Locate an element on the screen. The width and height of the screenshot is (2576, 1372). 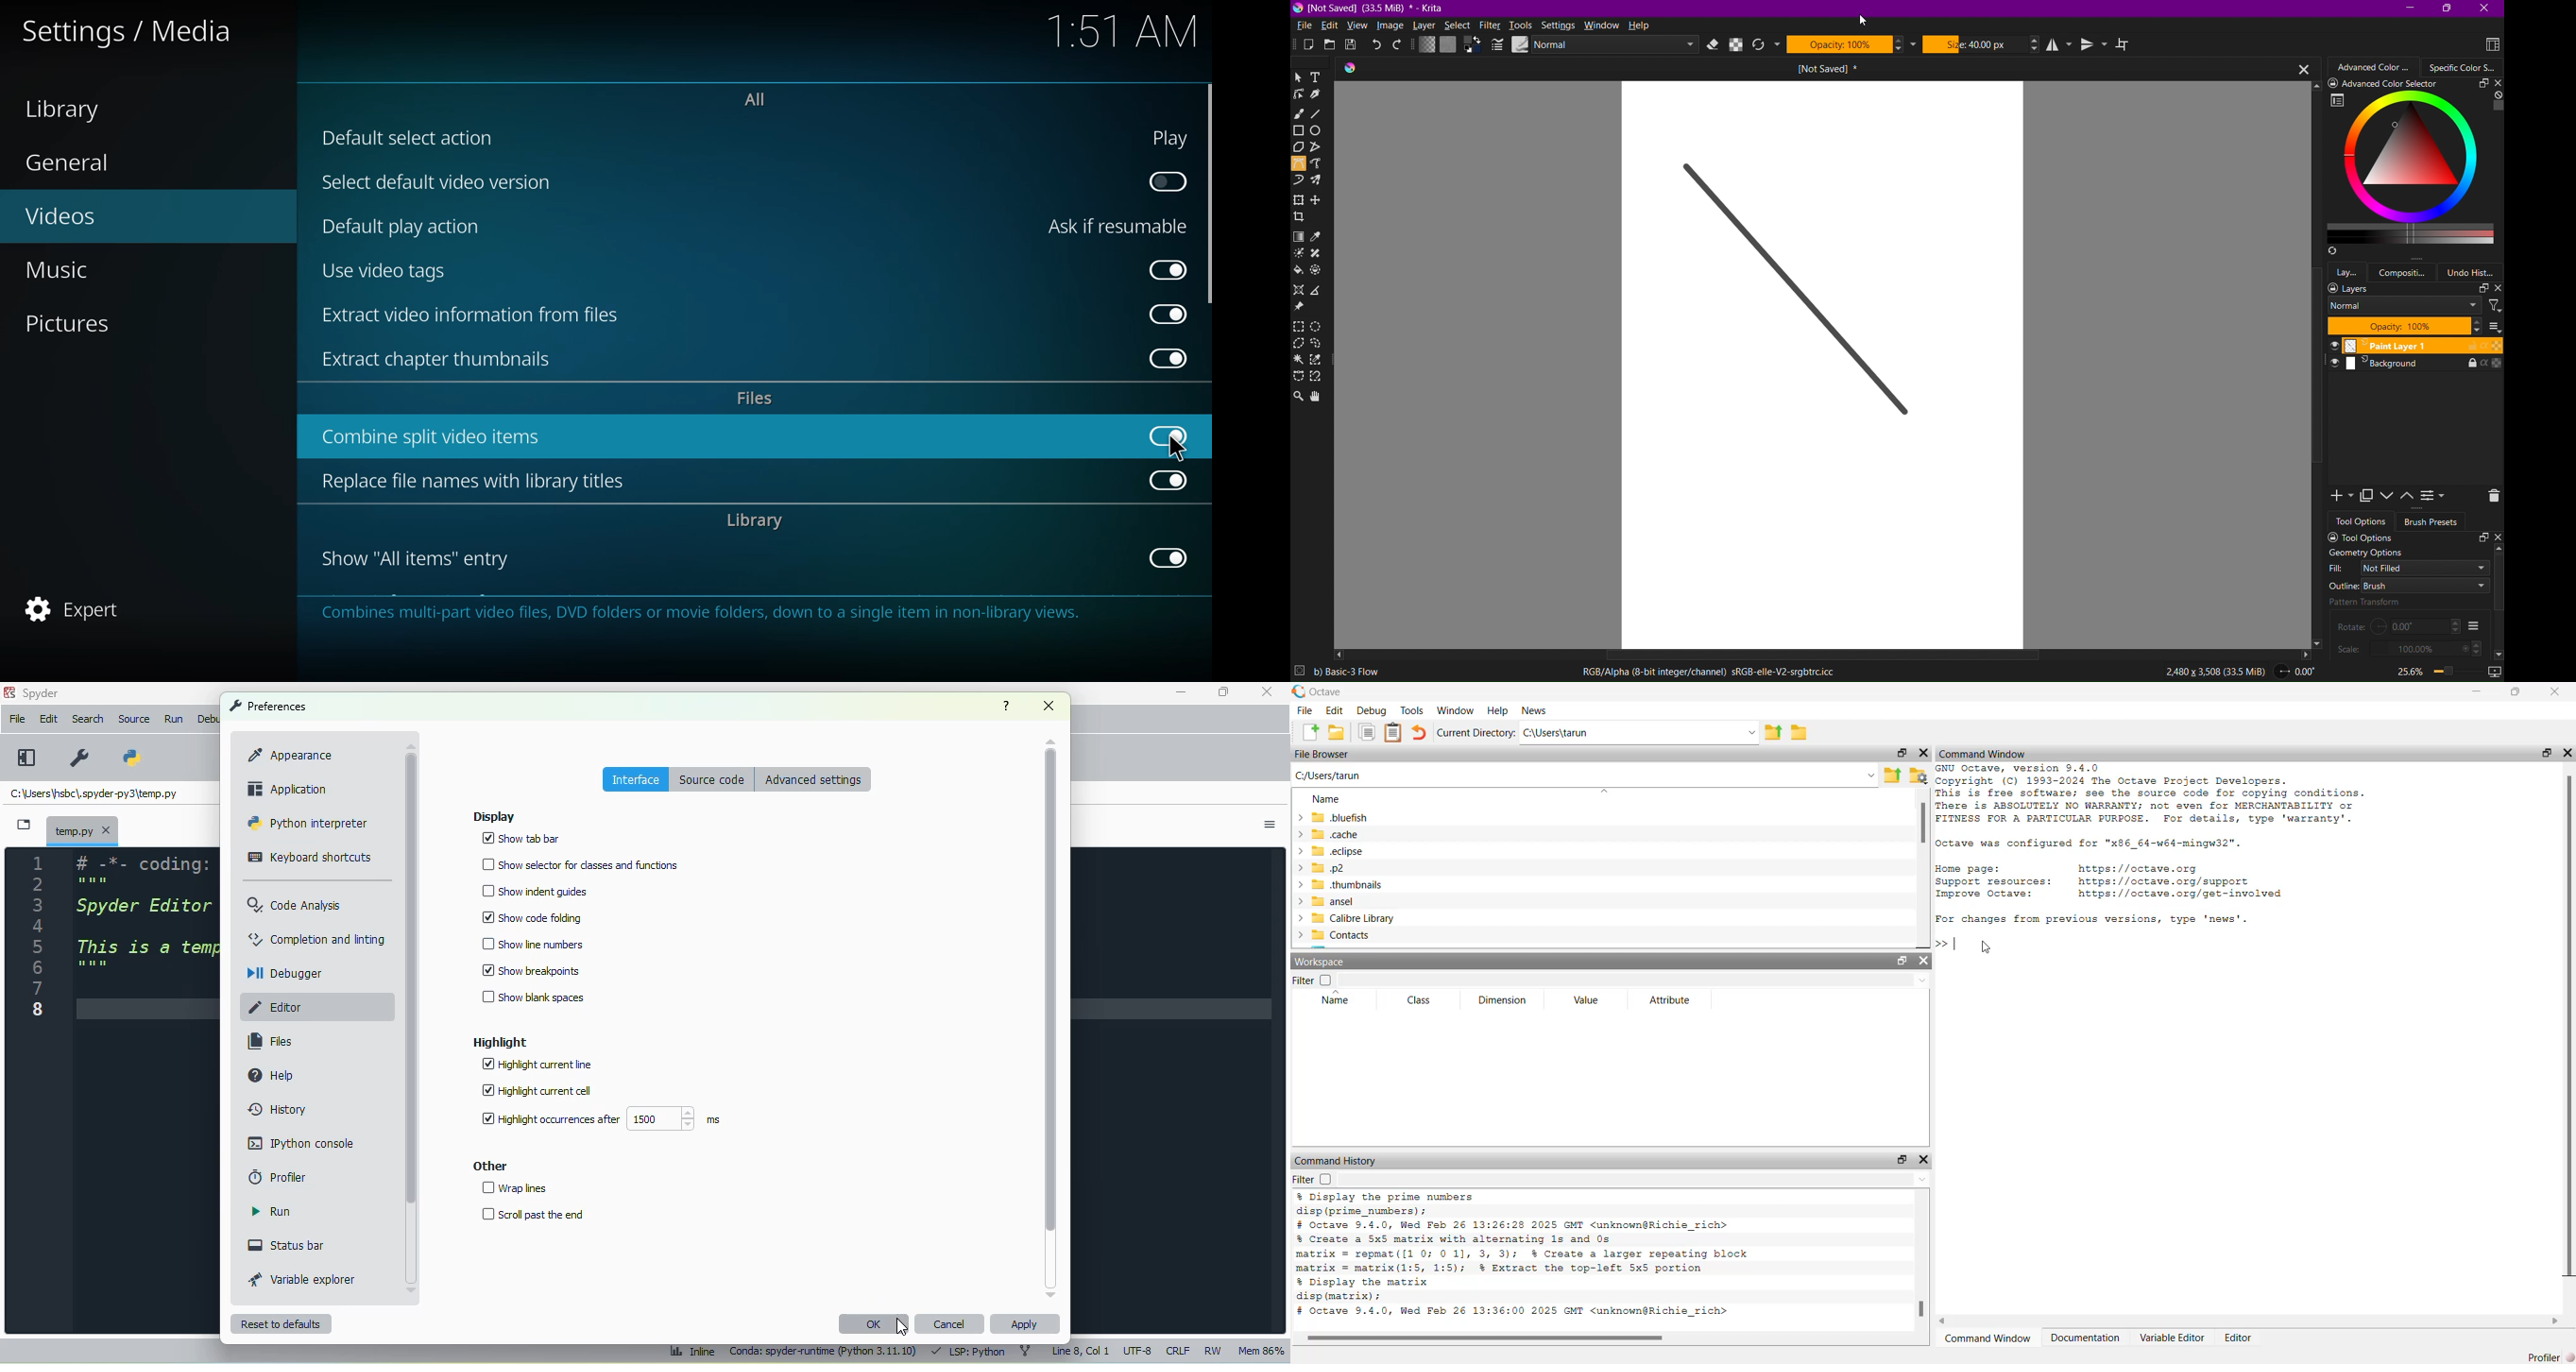
show line numbers is located at coordinates (535, 943).